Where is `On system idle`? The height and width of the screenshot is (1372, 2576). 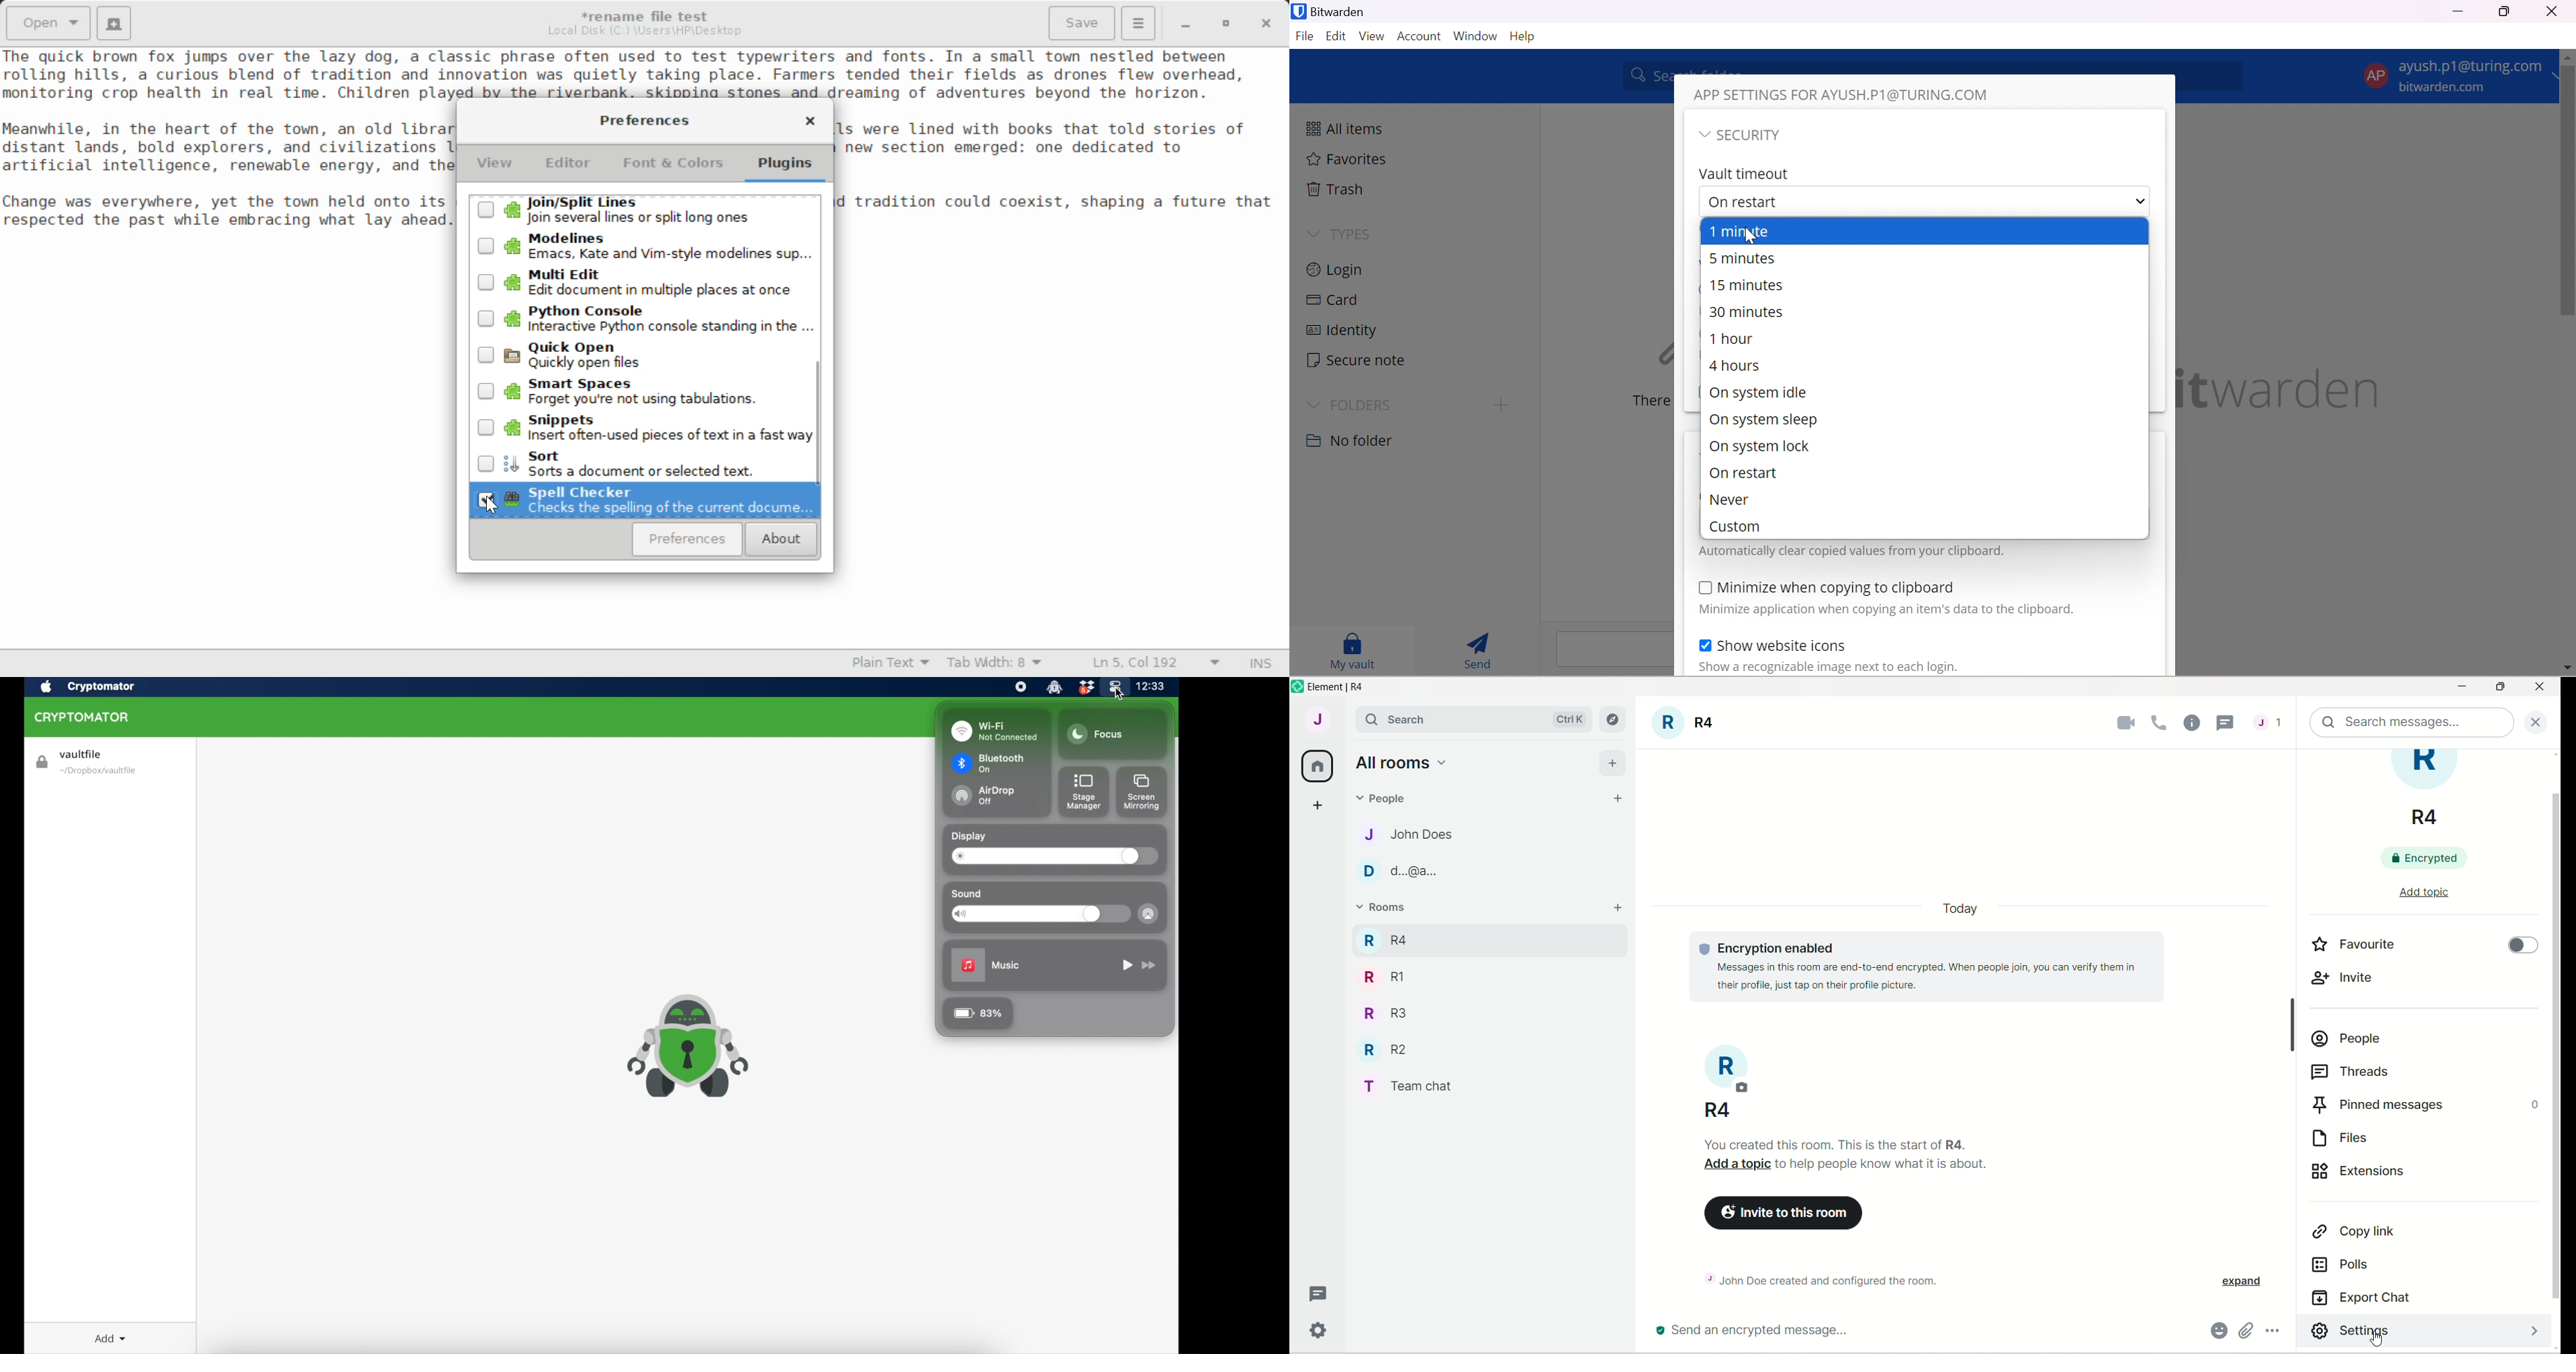
On system idle is located at coordinates (1758, 393).